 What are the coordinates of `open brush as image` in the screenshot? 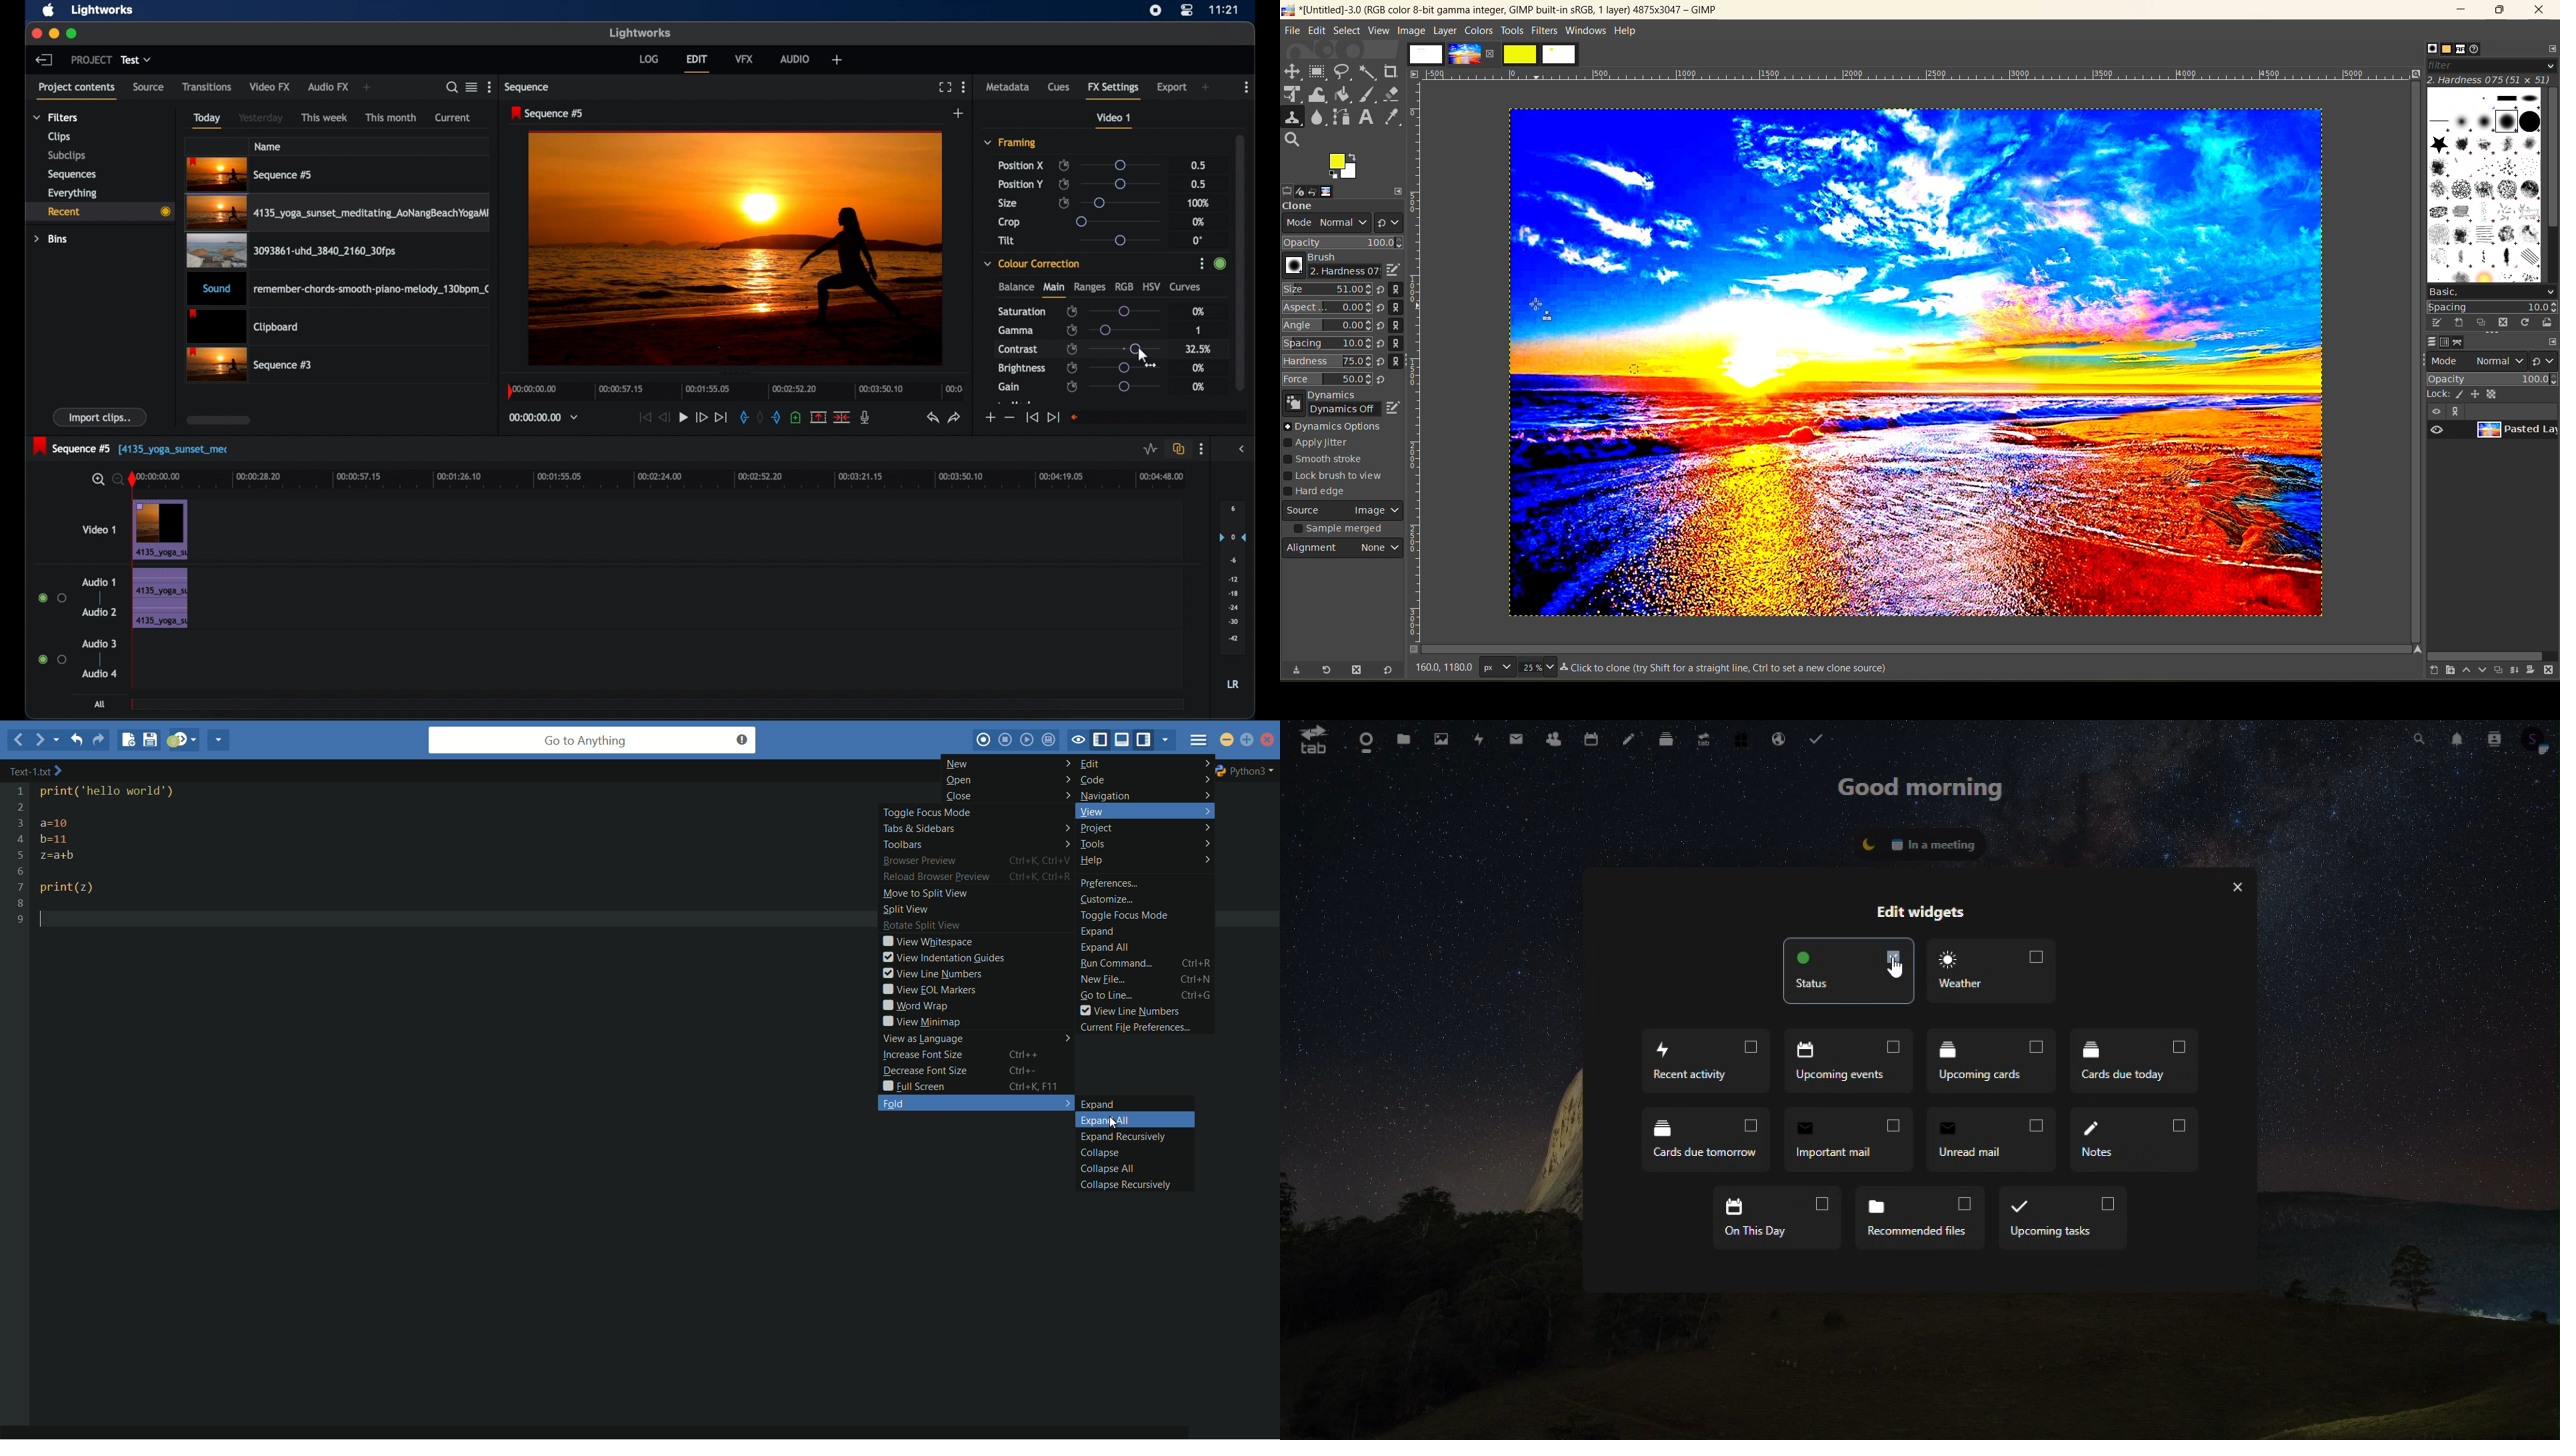 It's located at (2545, 323).